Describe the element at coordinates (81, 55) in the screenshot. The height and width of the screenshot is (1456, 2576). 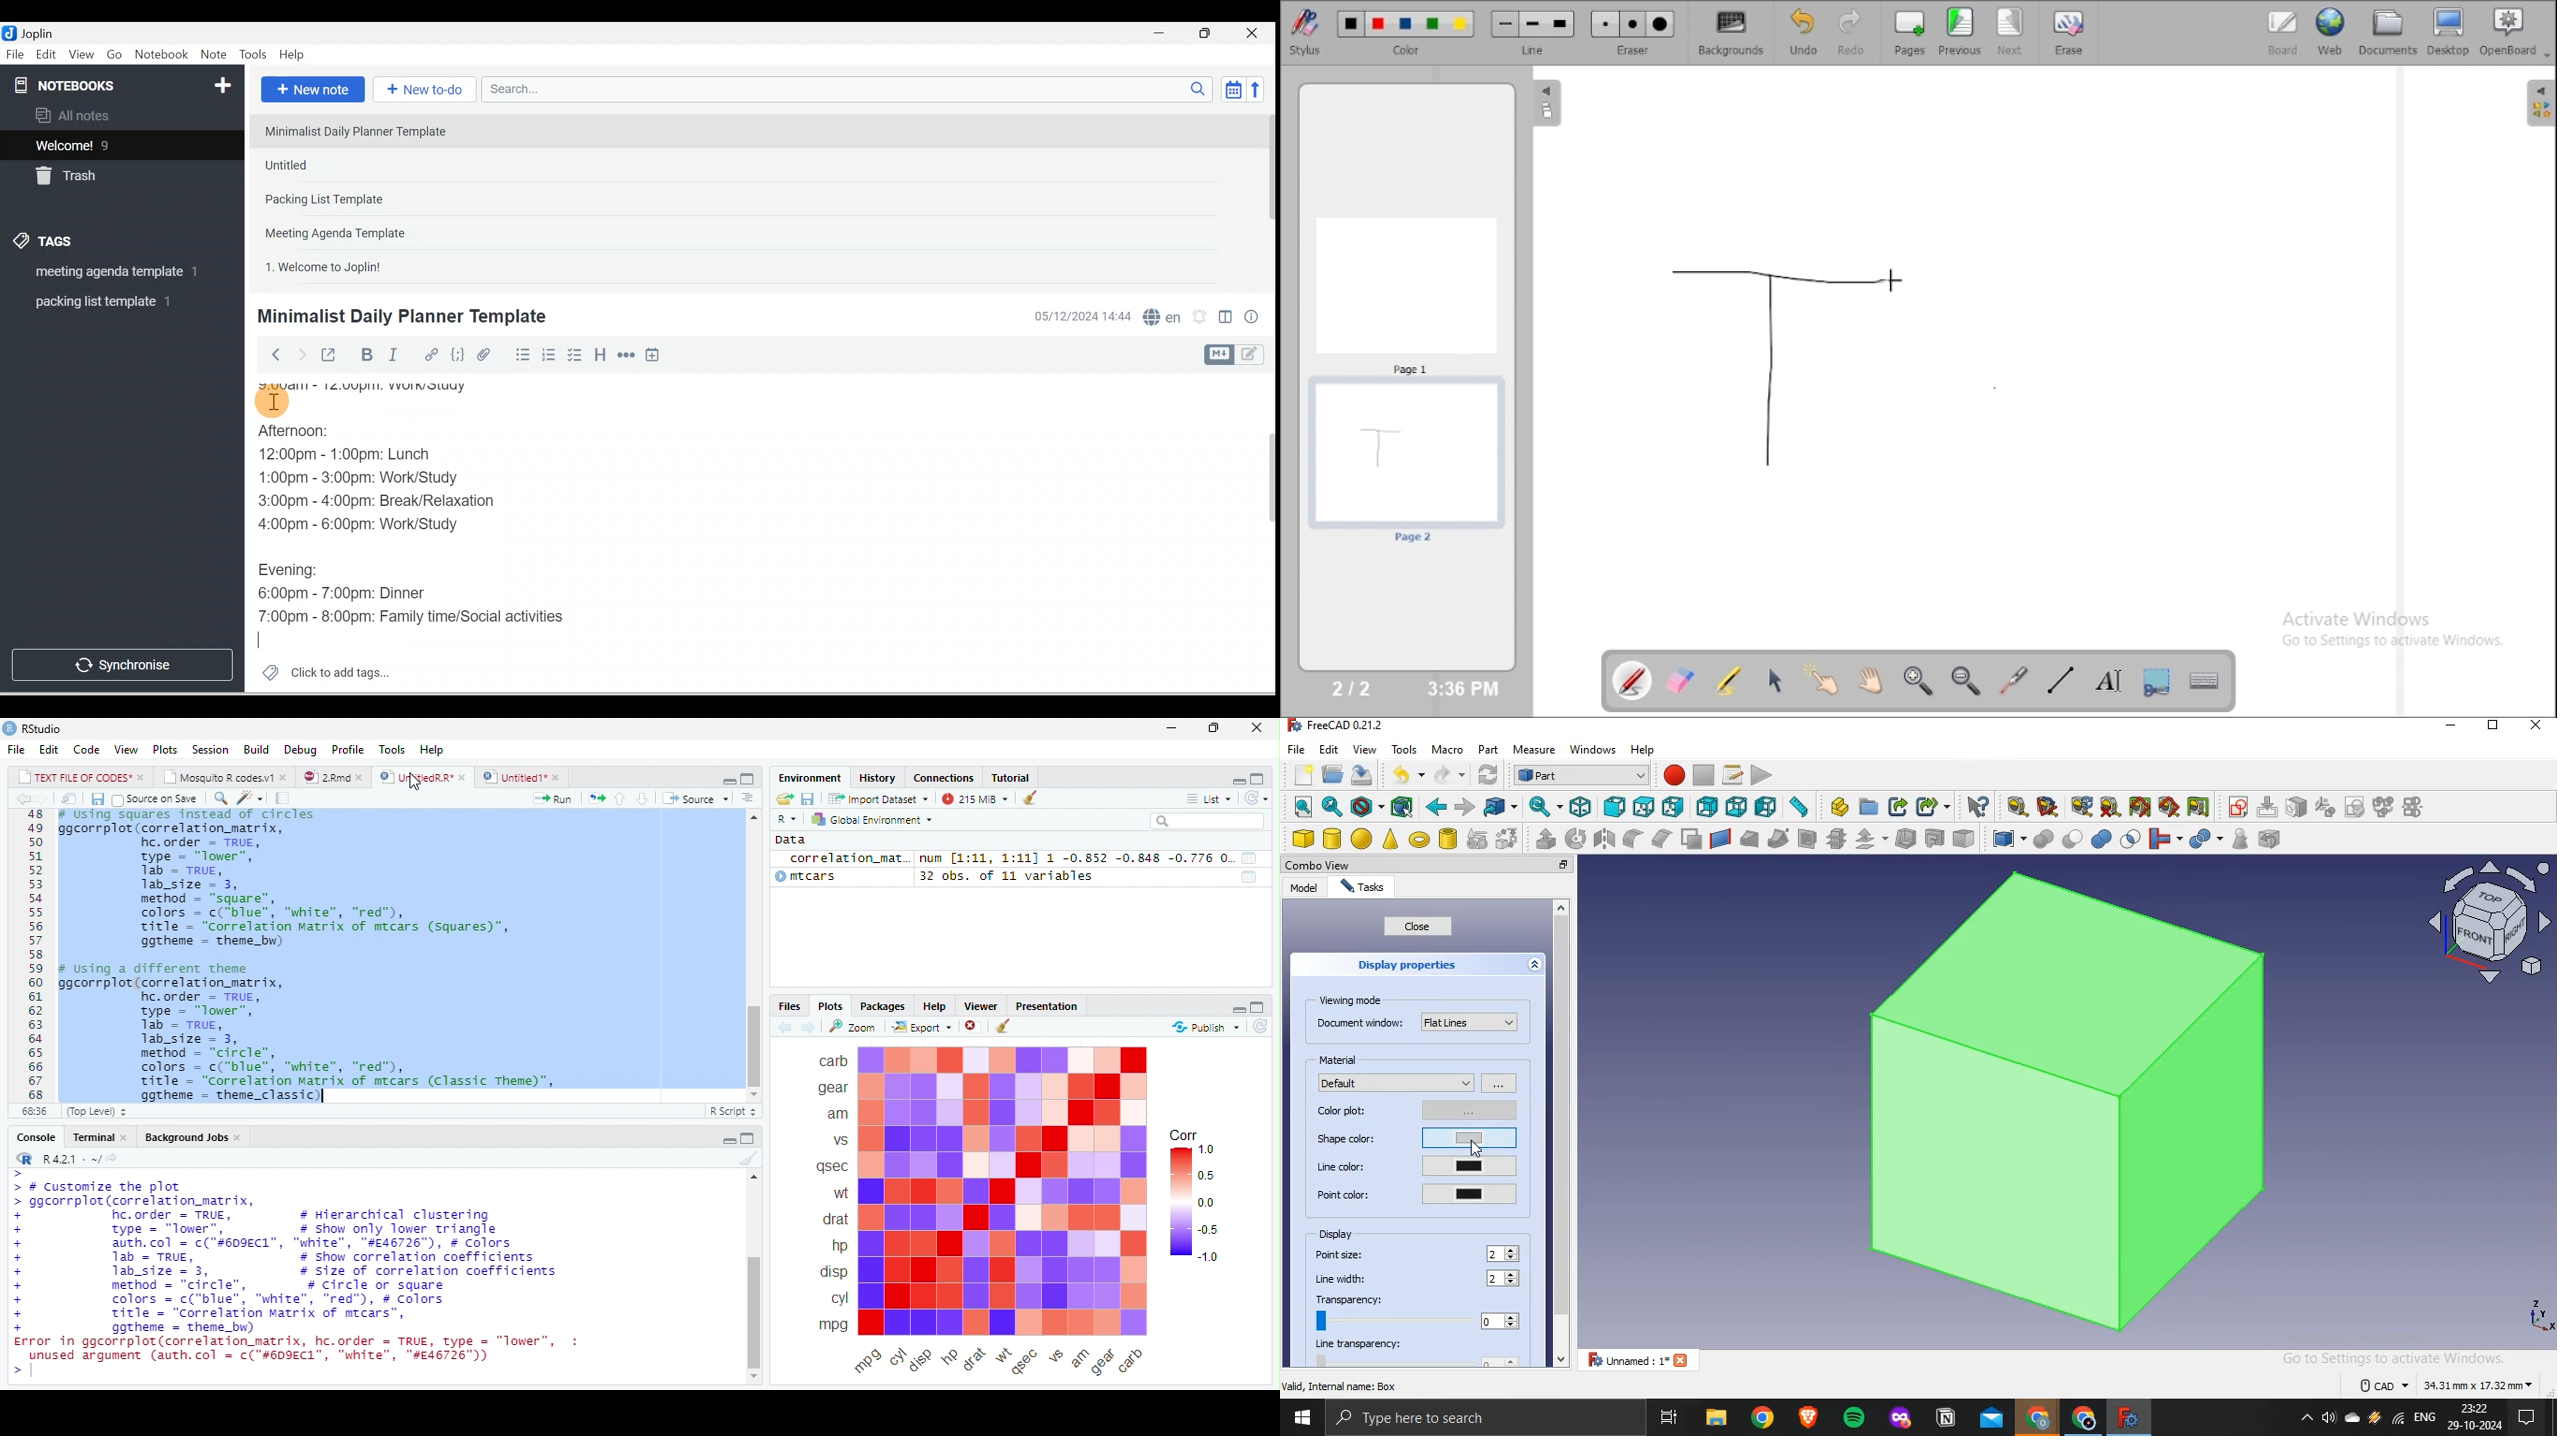
I see `View` at that location.